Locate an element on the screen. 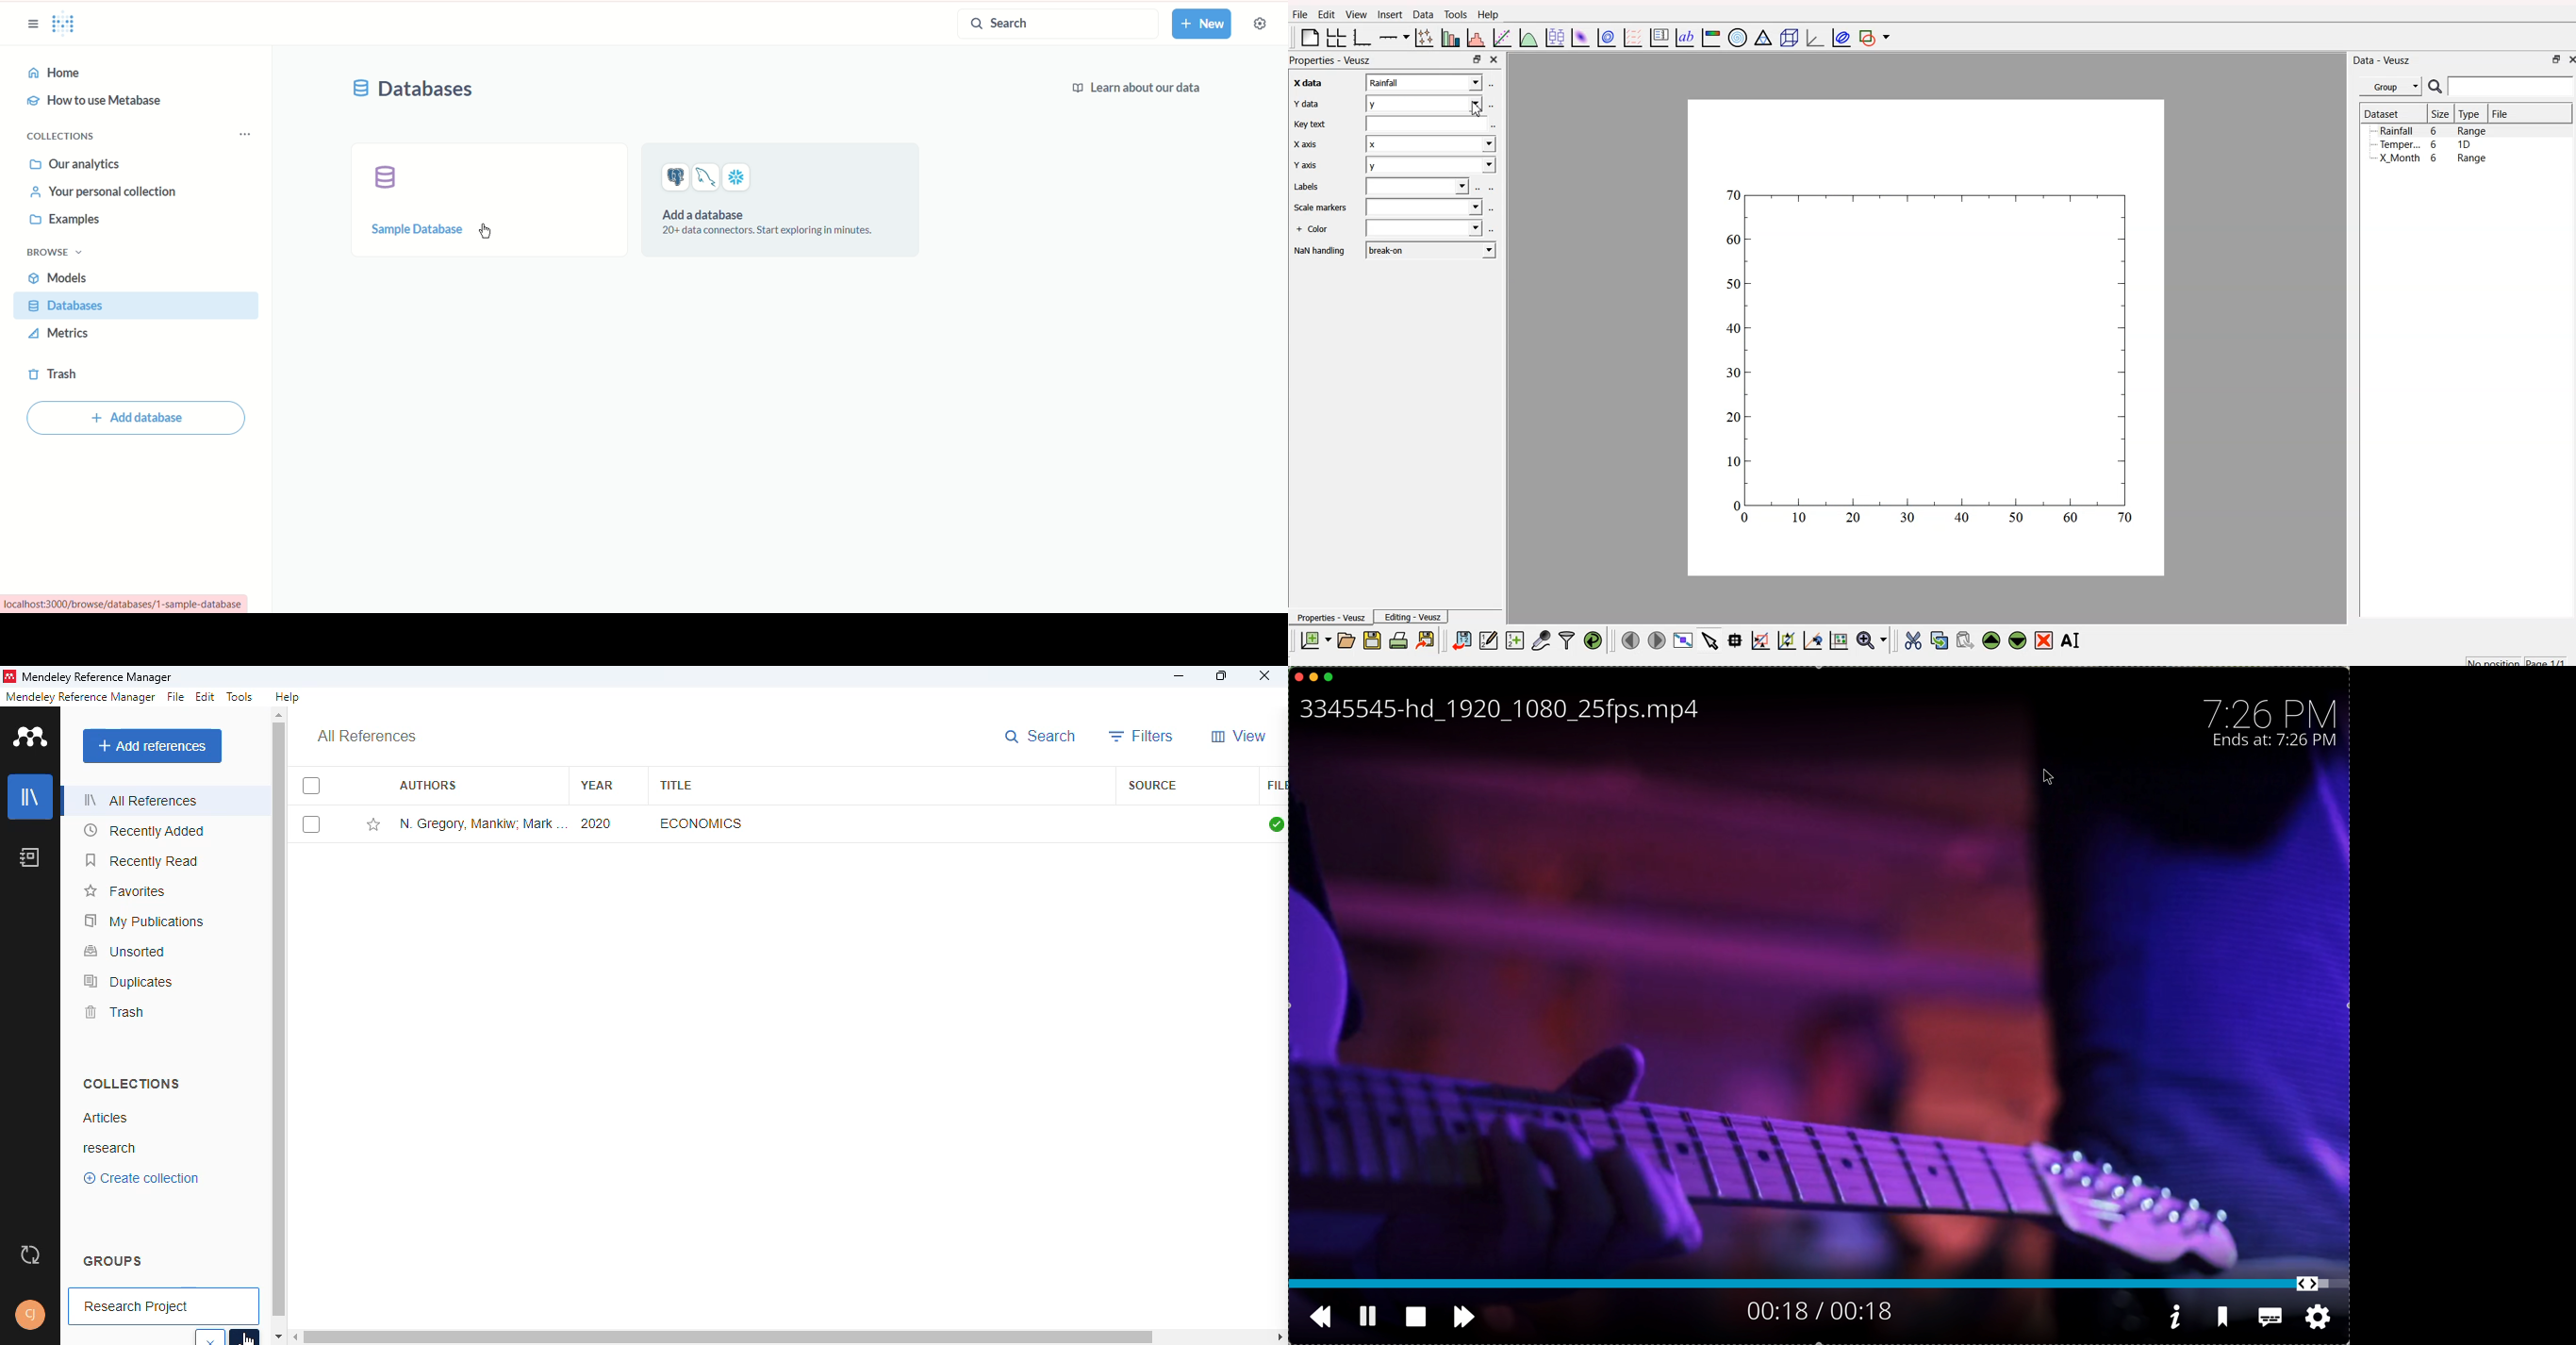 The height and width of the screenshot is (1372, 2576). add references is located at coordinates (153, 746).